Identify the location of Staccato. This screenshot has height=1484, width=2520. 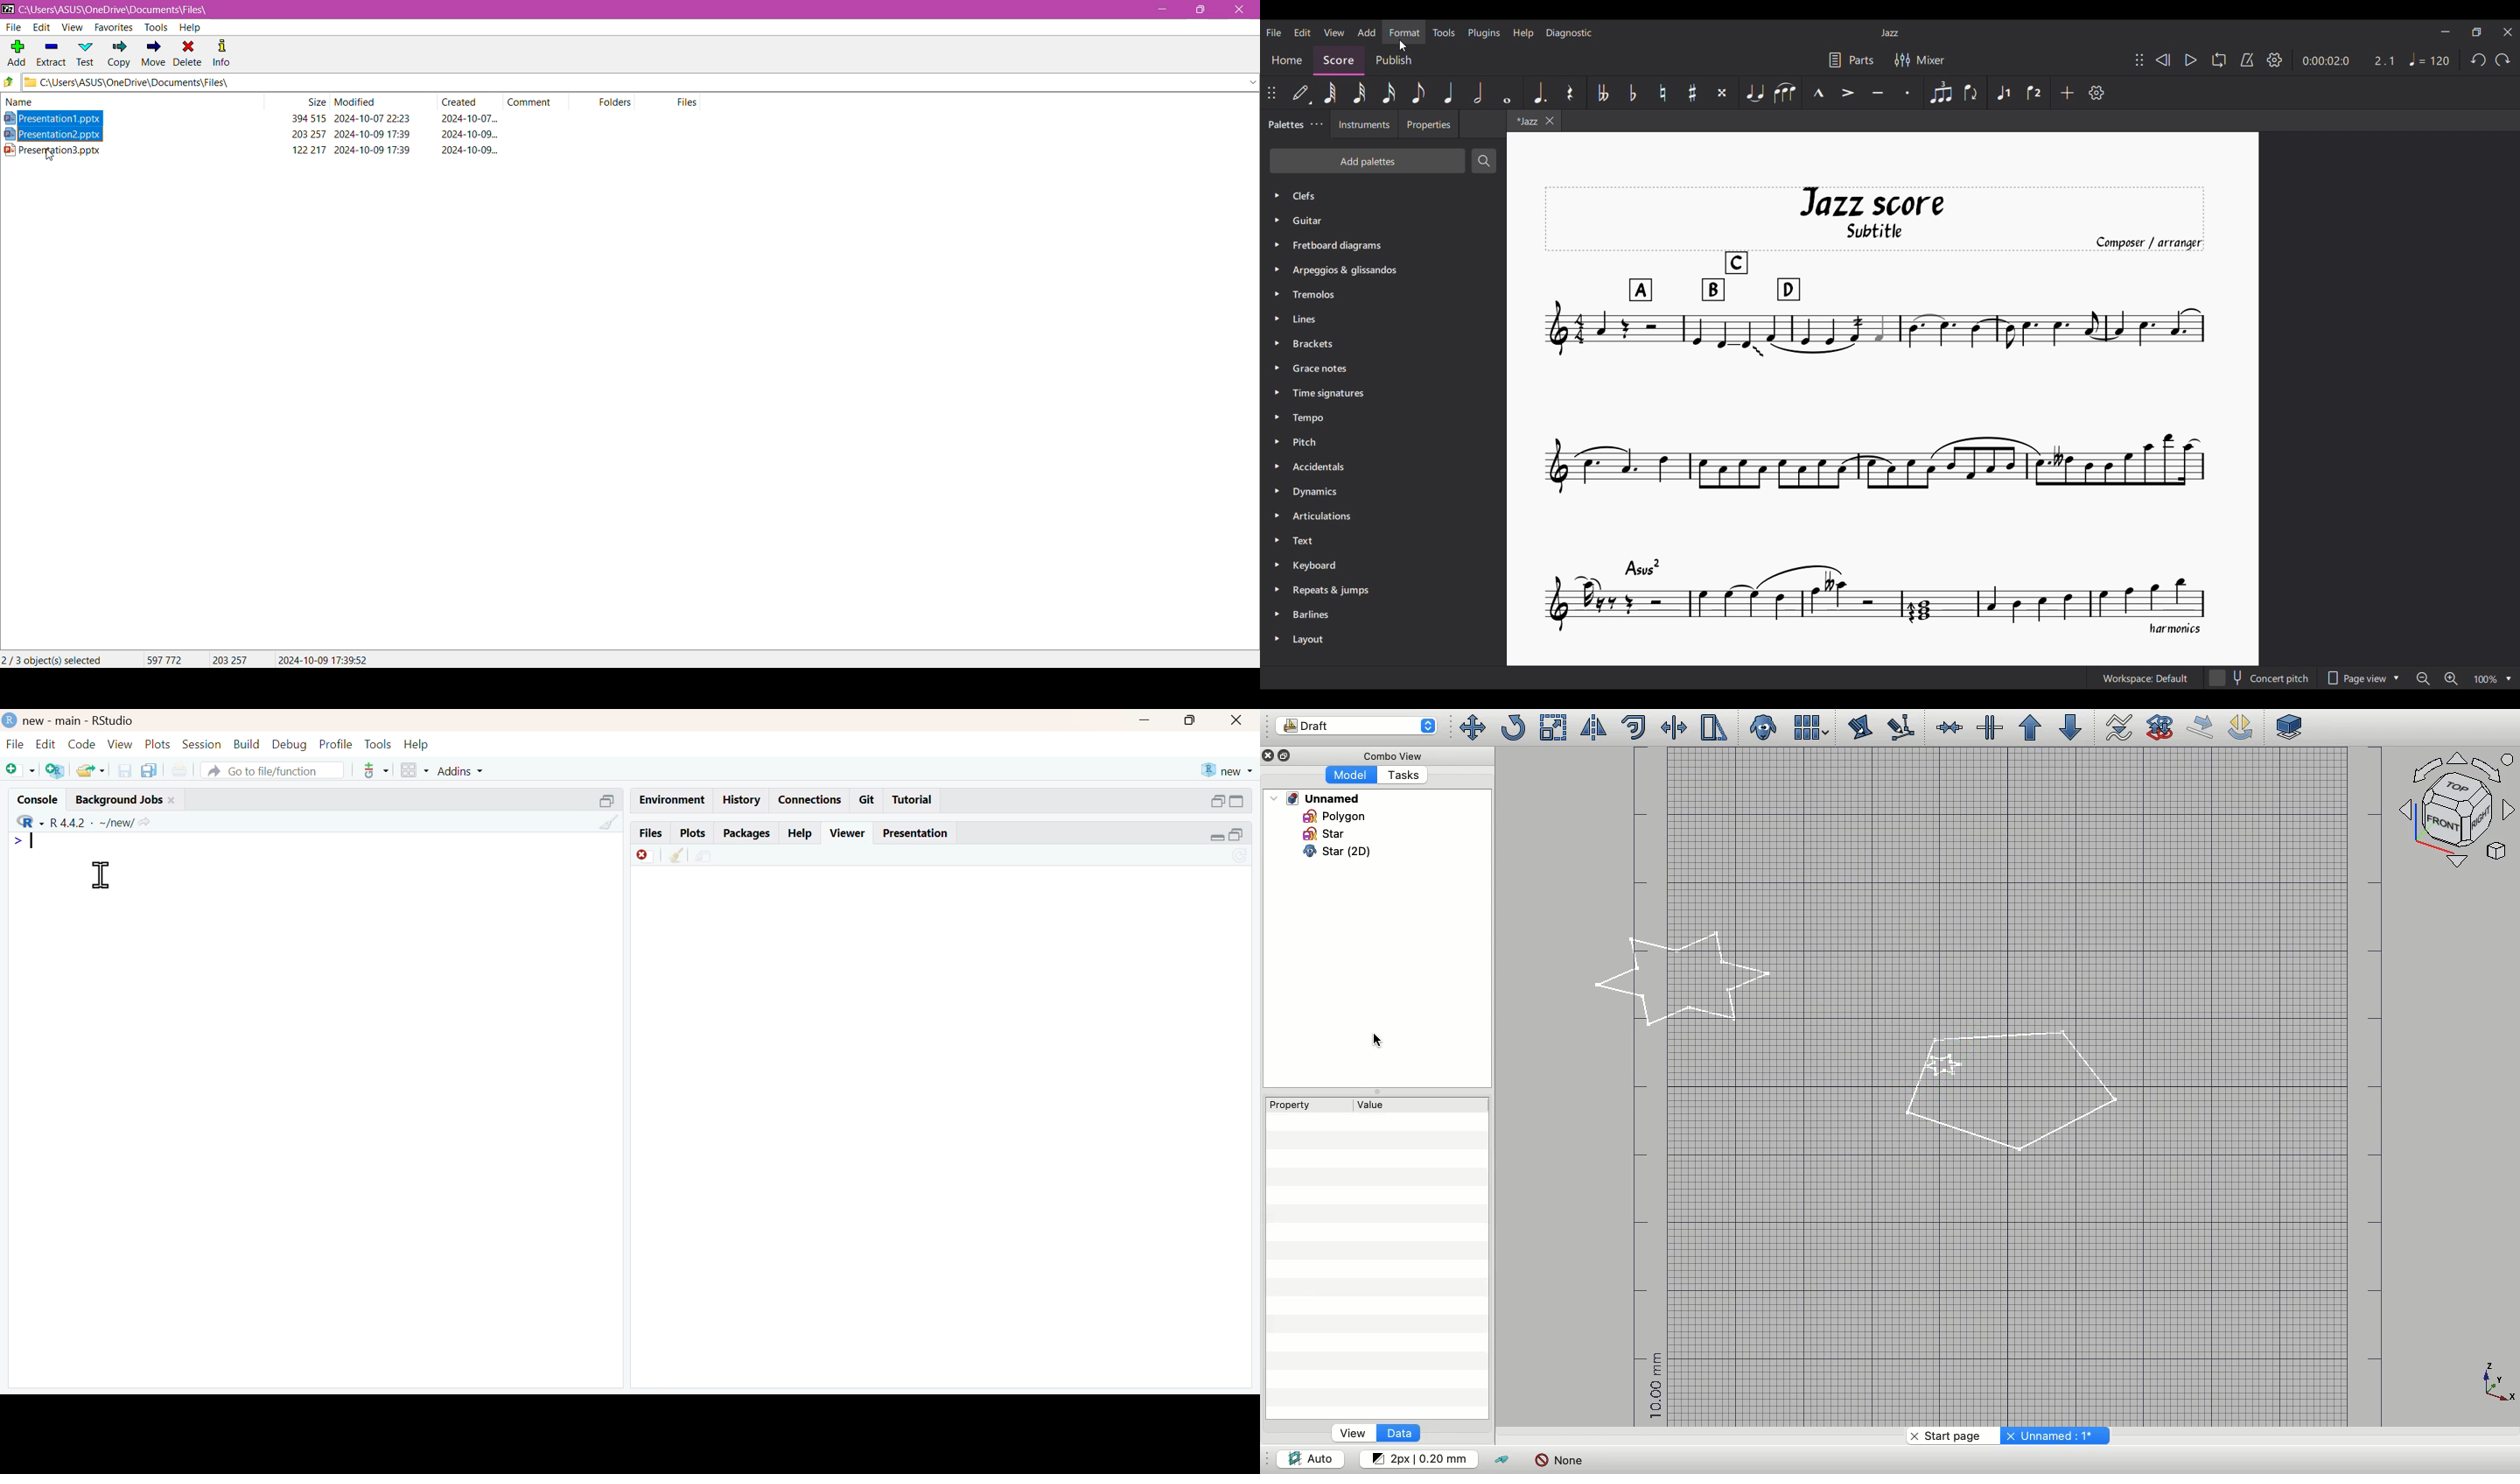
(1908, 93).